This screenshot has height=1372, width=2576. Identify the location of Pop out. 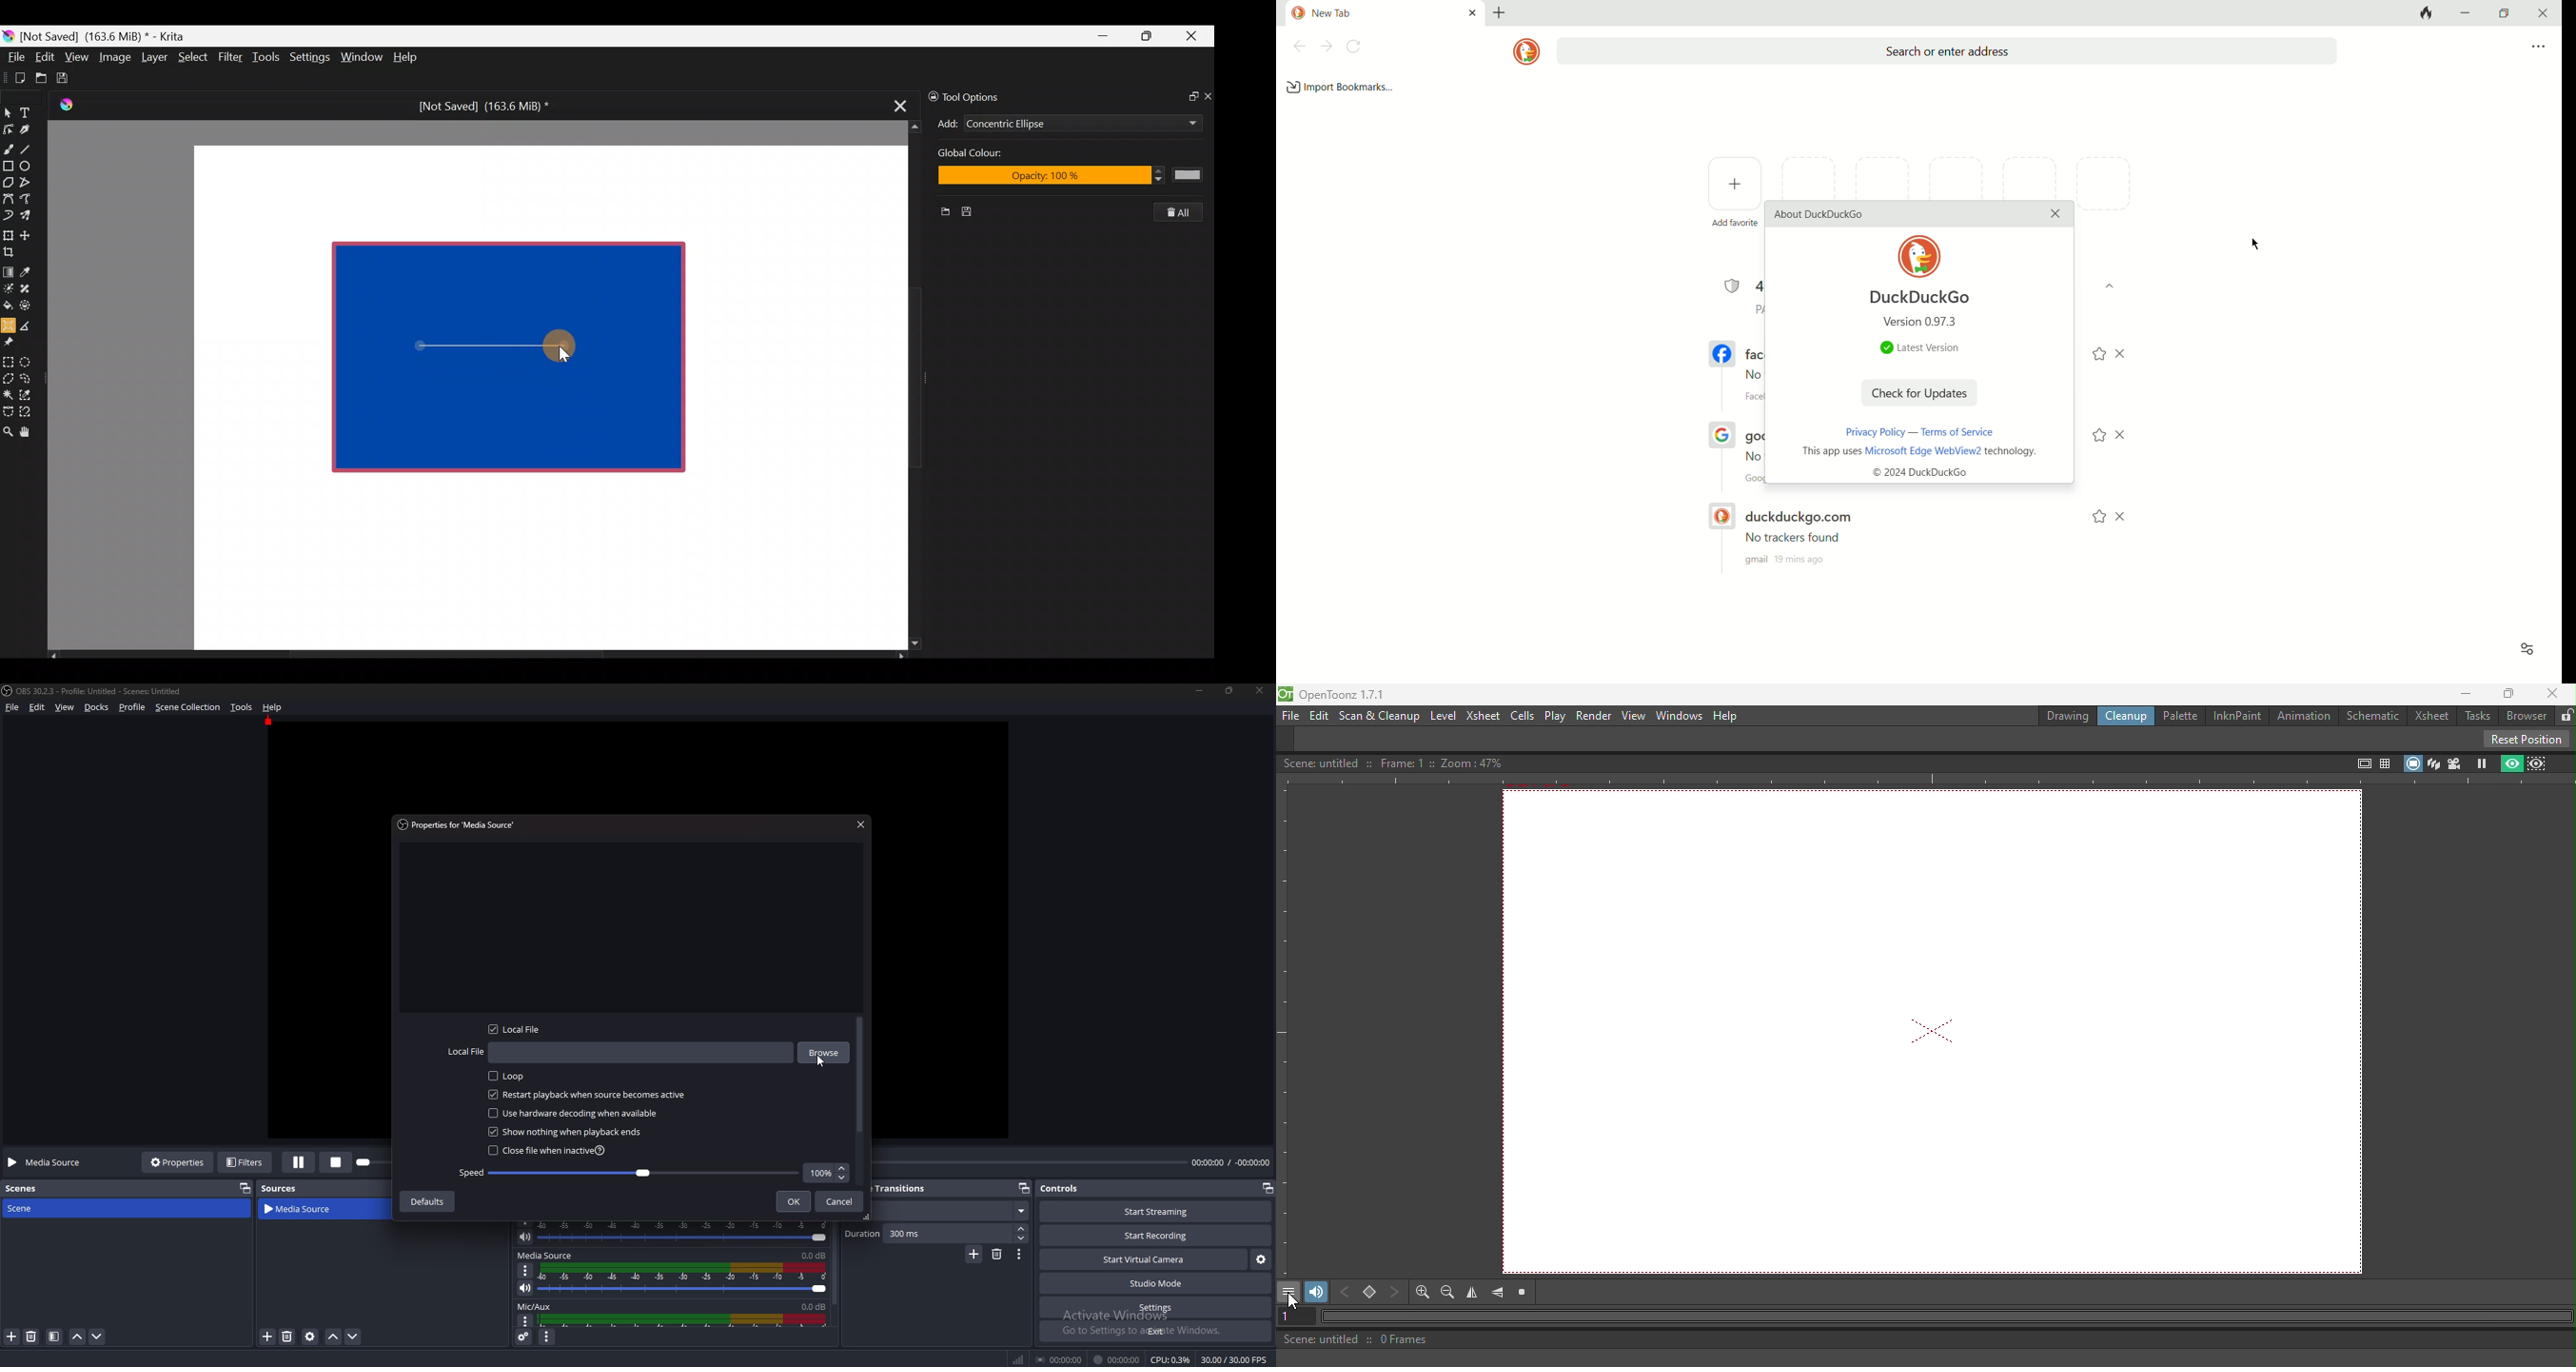
(1024, 1189).